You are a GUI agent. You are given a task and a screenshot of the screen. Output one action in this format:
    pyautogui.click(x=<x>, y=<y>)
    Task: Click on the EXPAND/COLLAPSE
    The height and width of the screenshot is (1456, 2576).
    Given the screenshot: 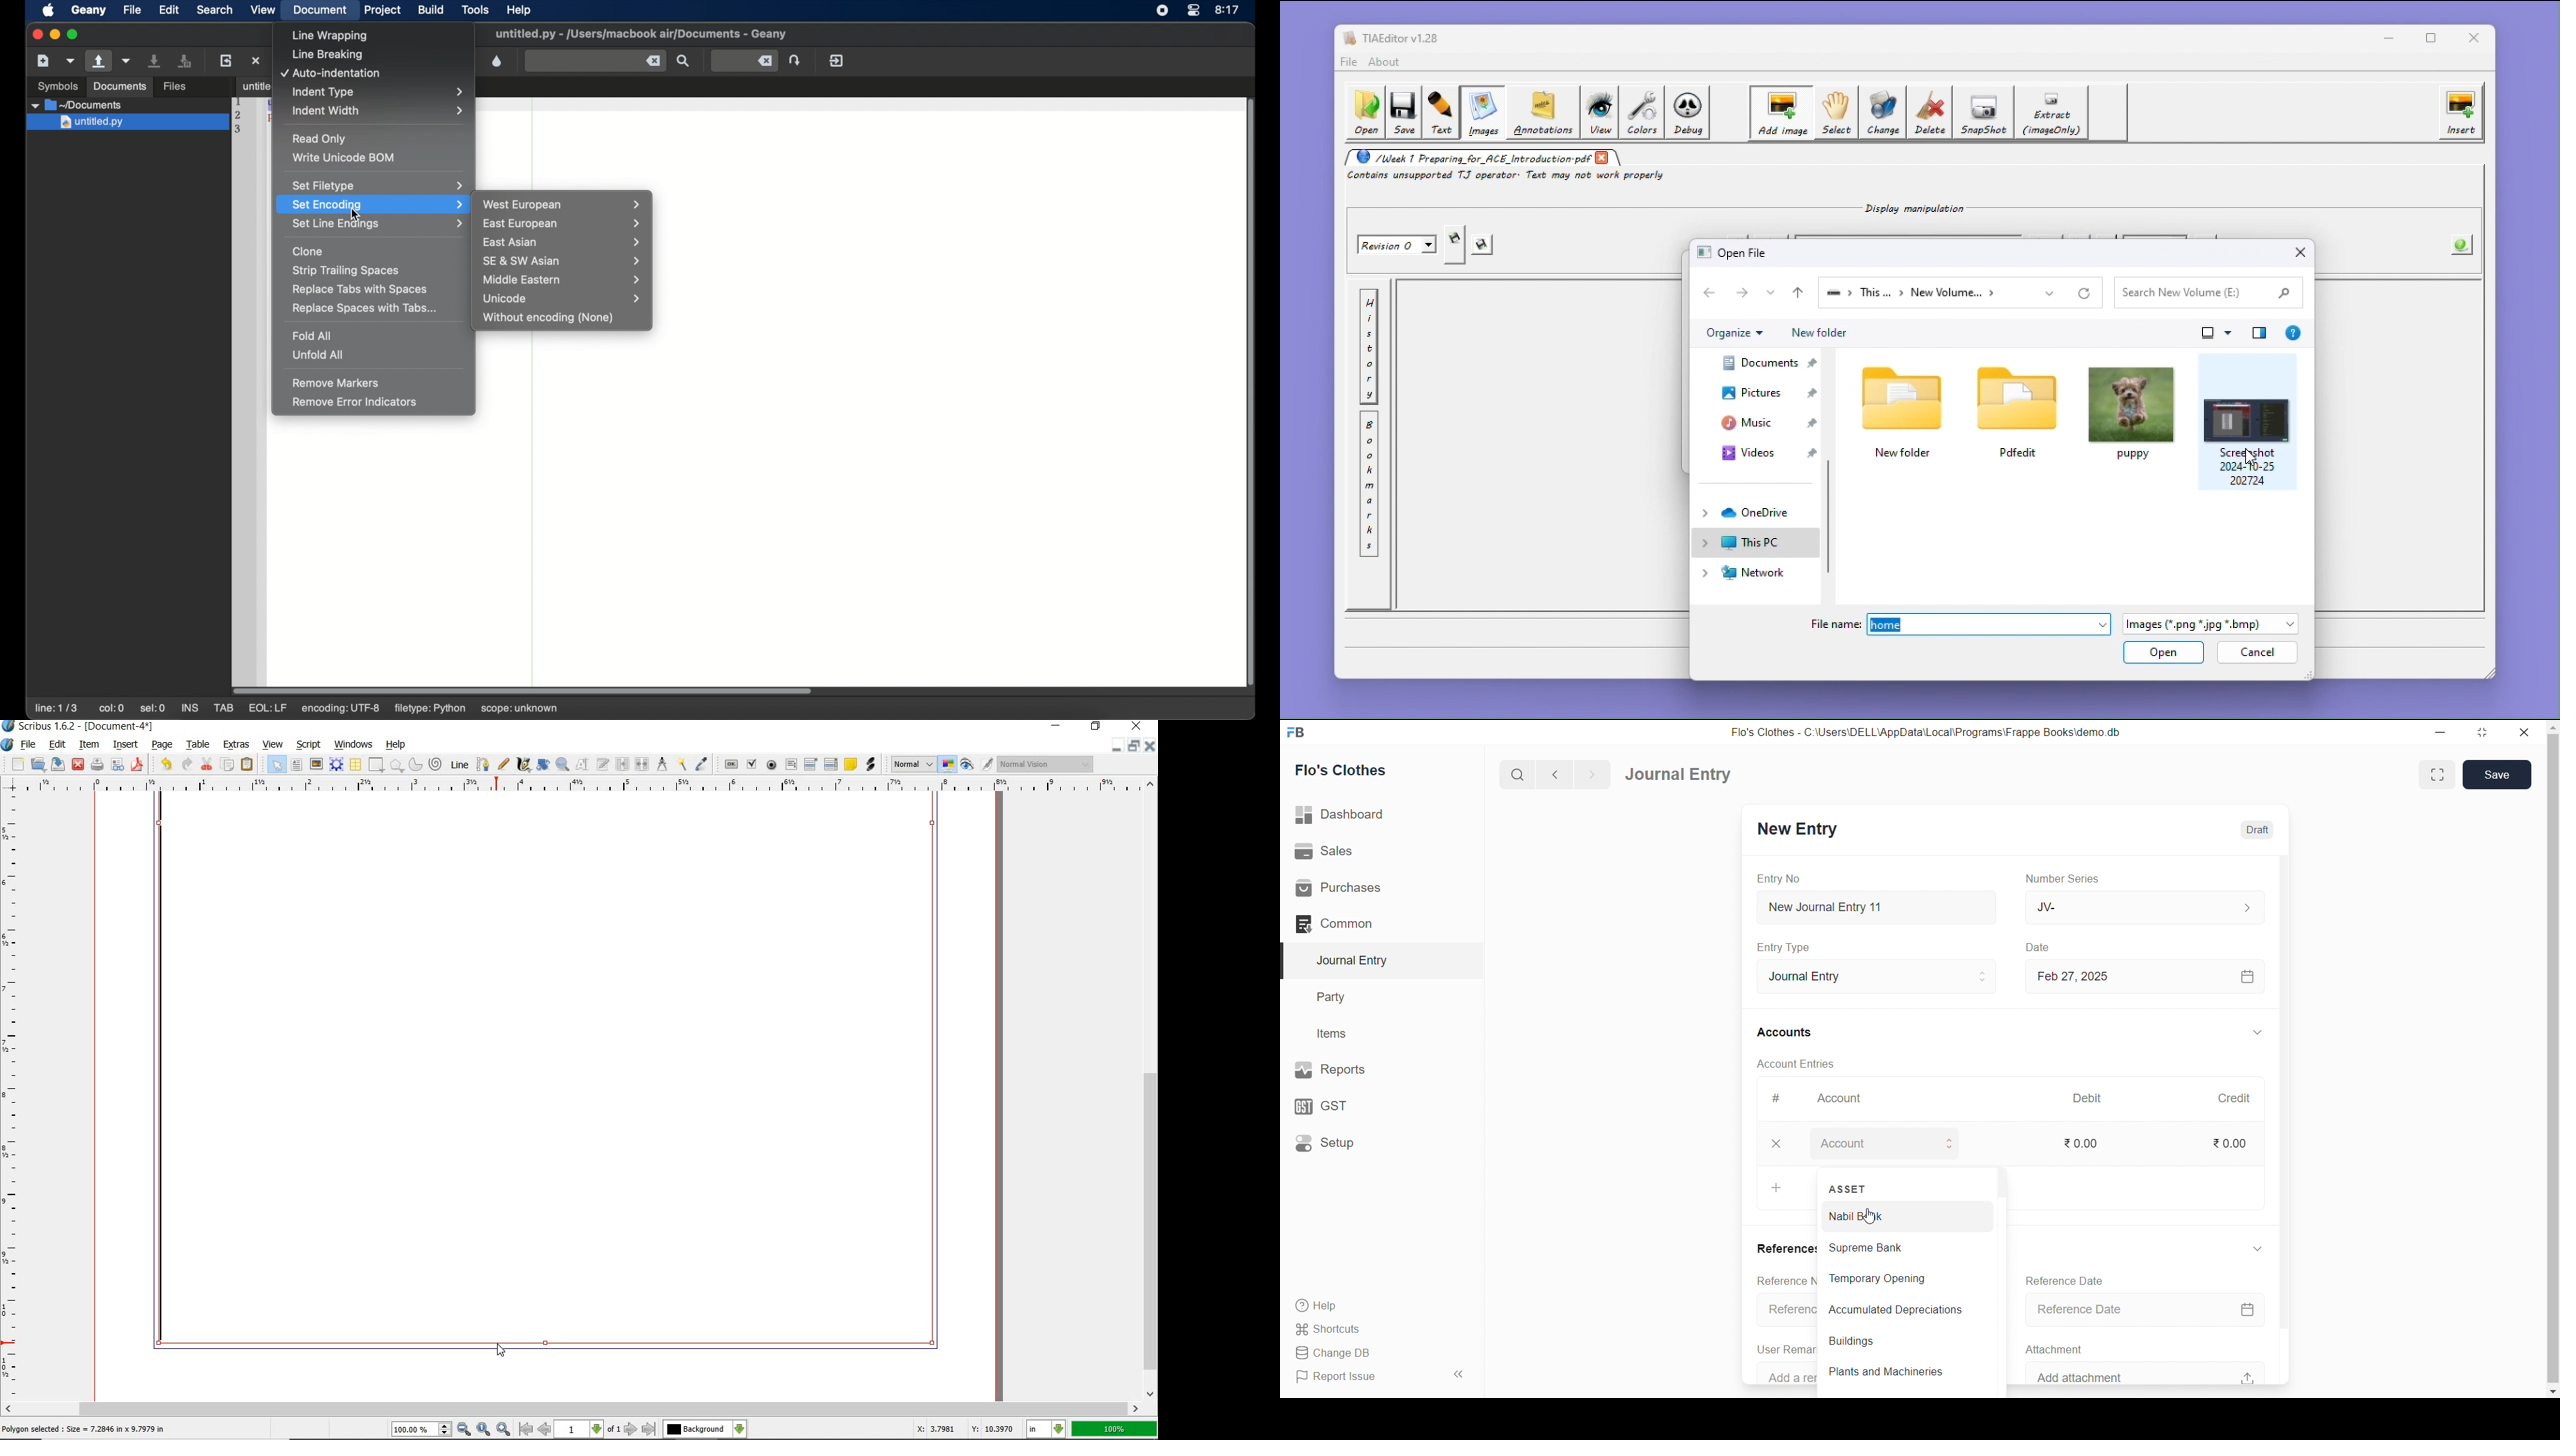 What is the action you would take?
    pyautogui.click(x=2264, y=1033)
    